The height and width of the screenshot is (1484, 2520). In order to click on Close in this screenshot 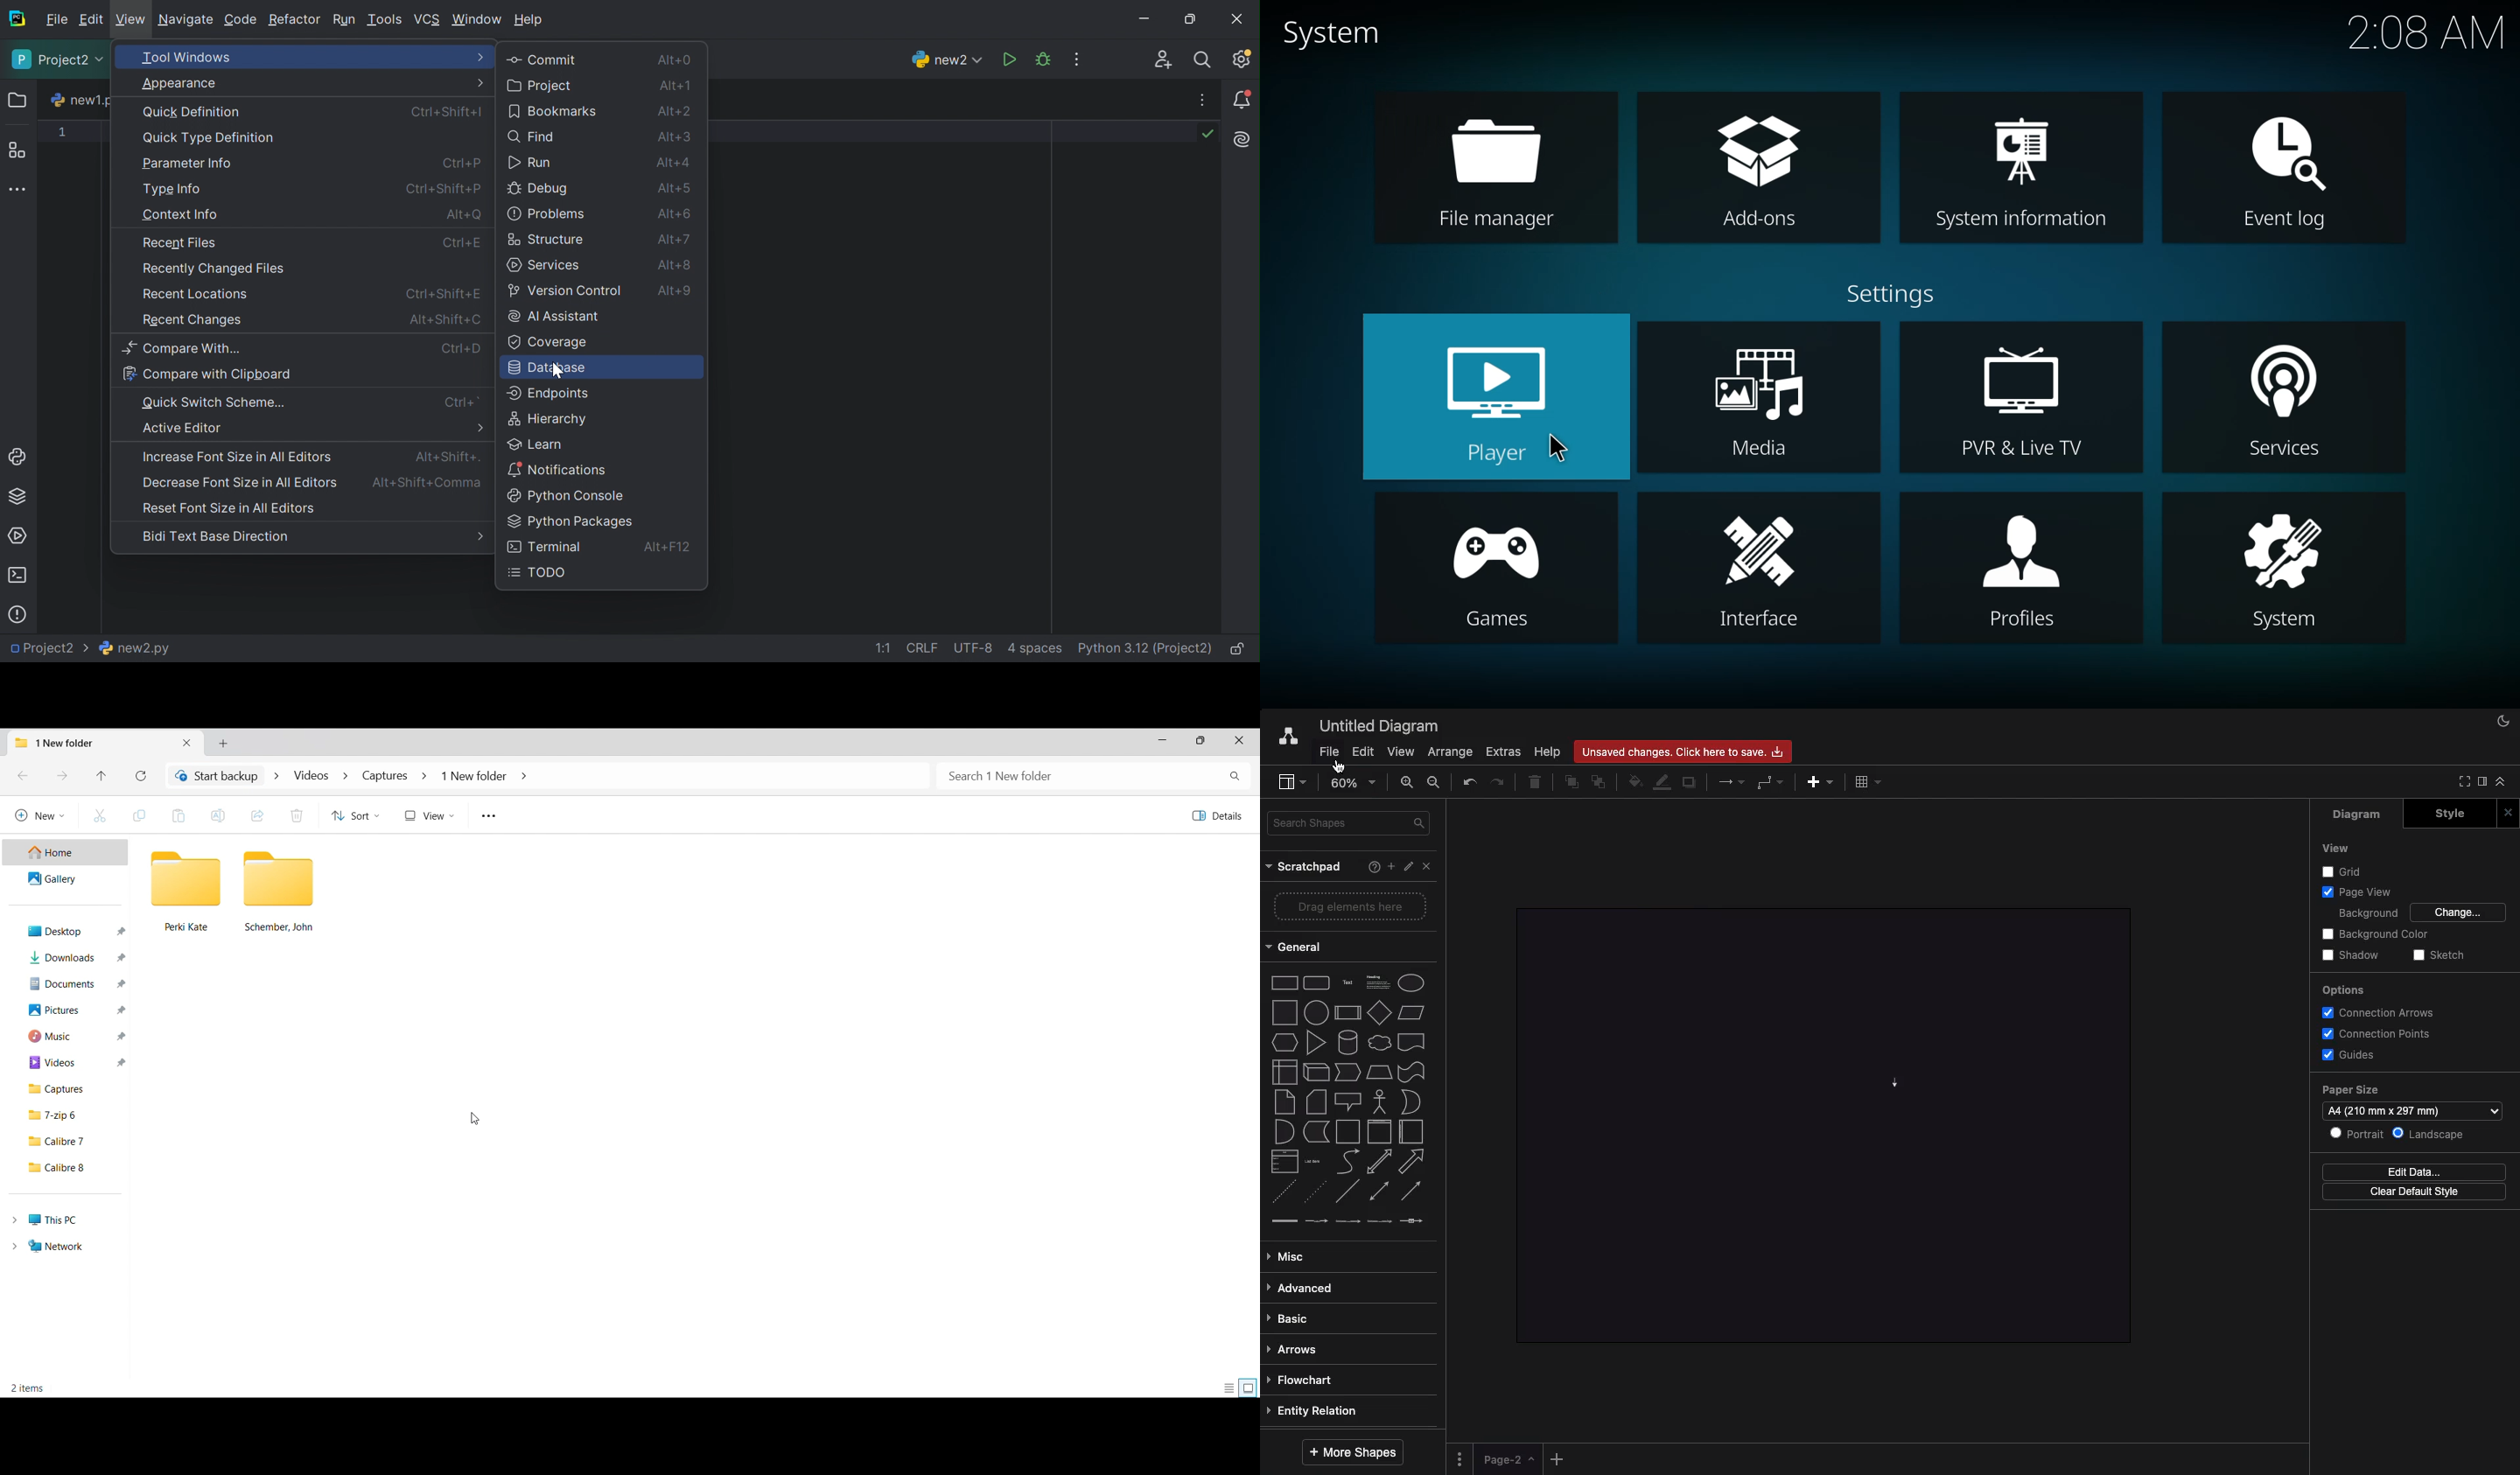, I will do `click(2508, 813)`.